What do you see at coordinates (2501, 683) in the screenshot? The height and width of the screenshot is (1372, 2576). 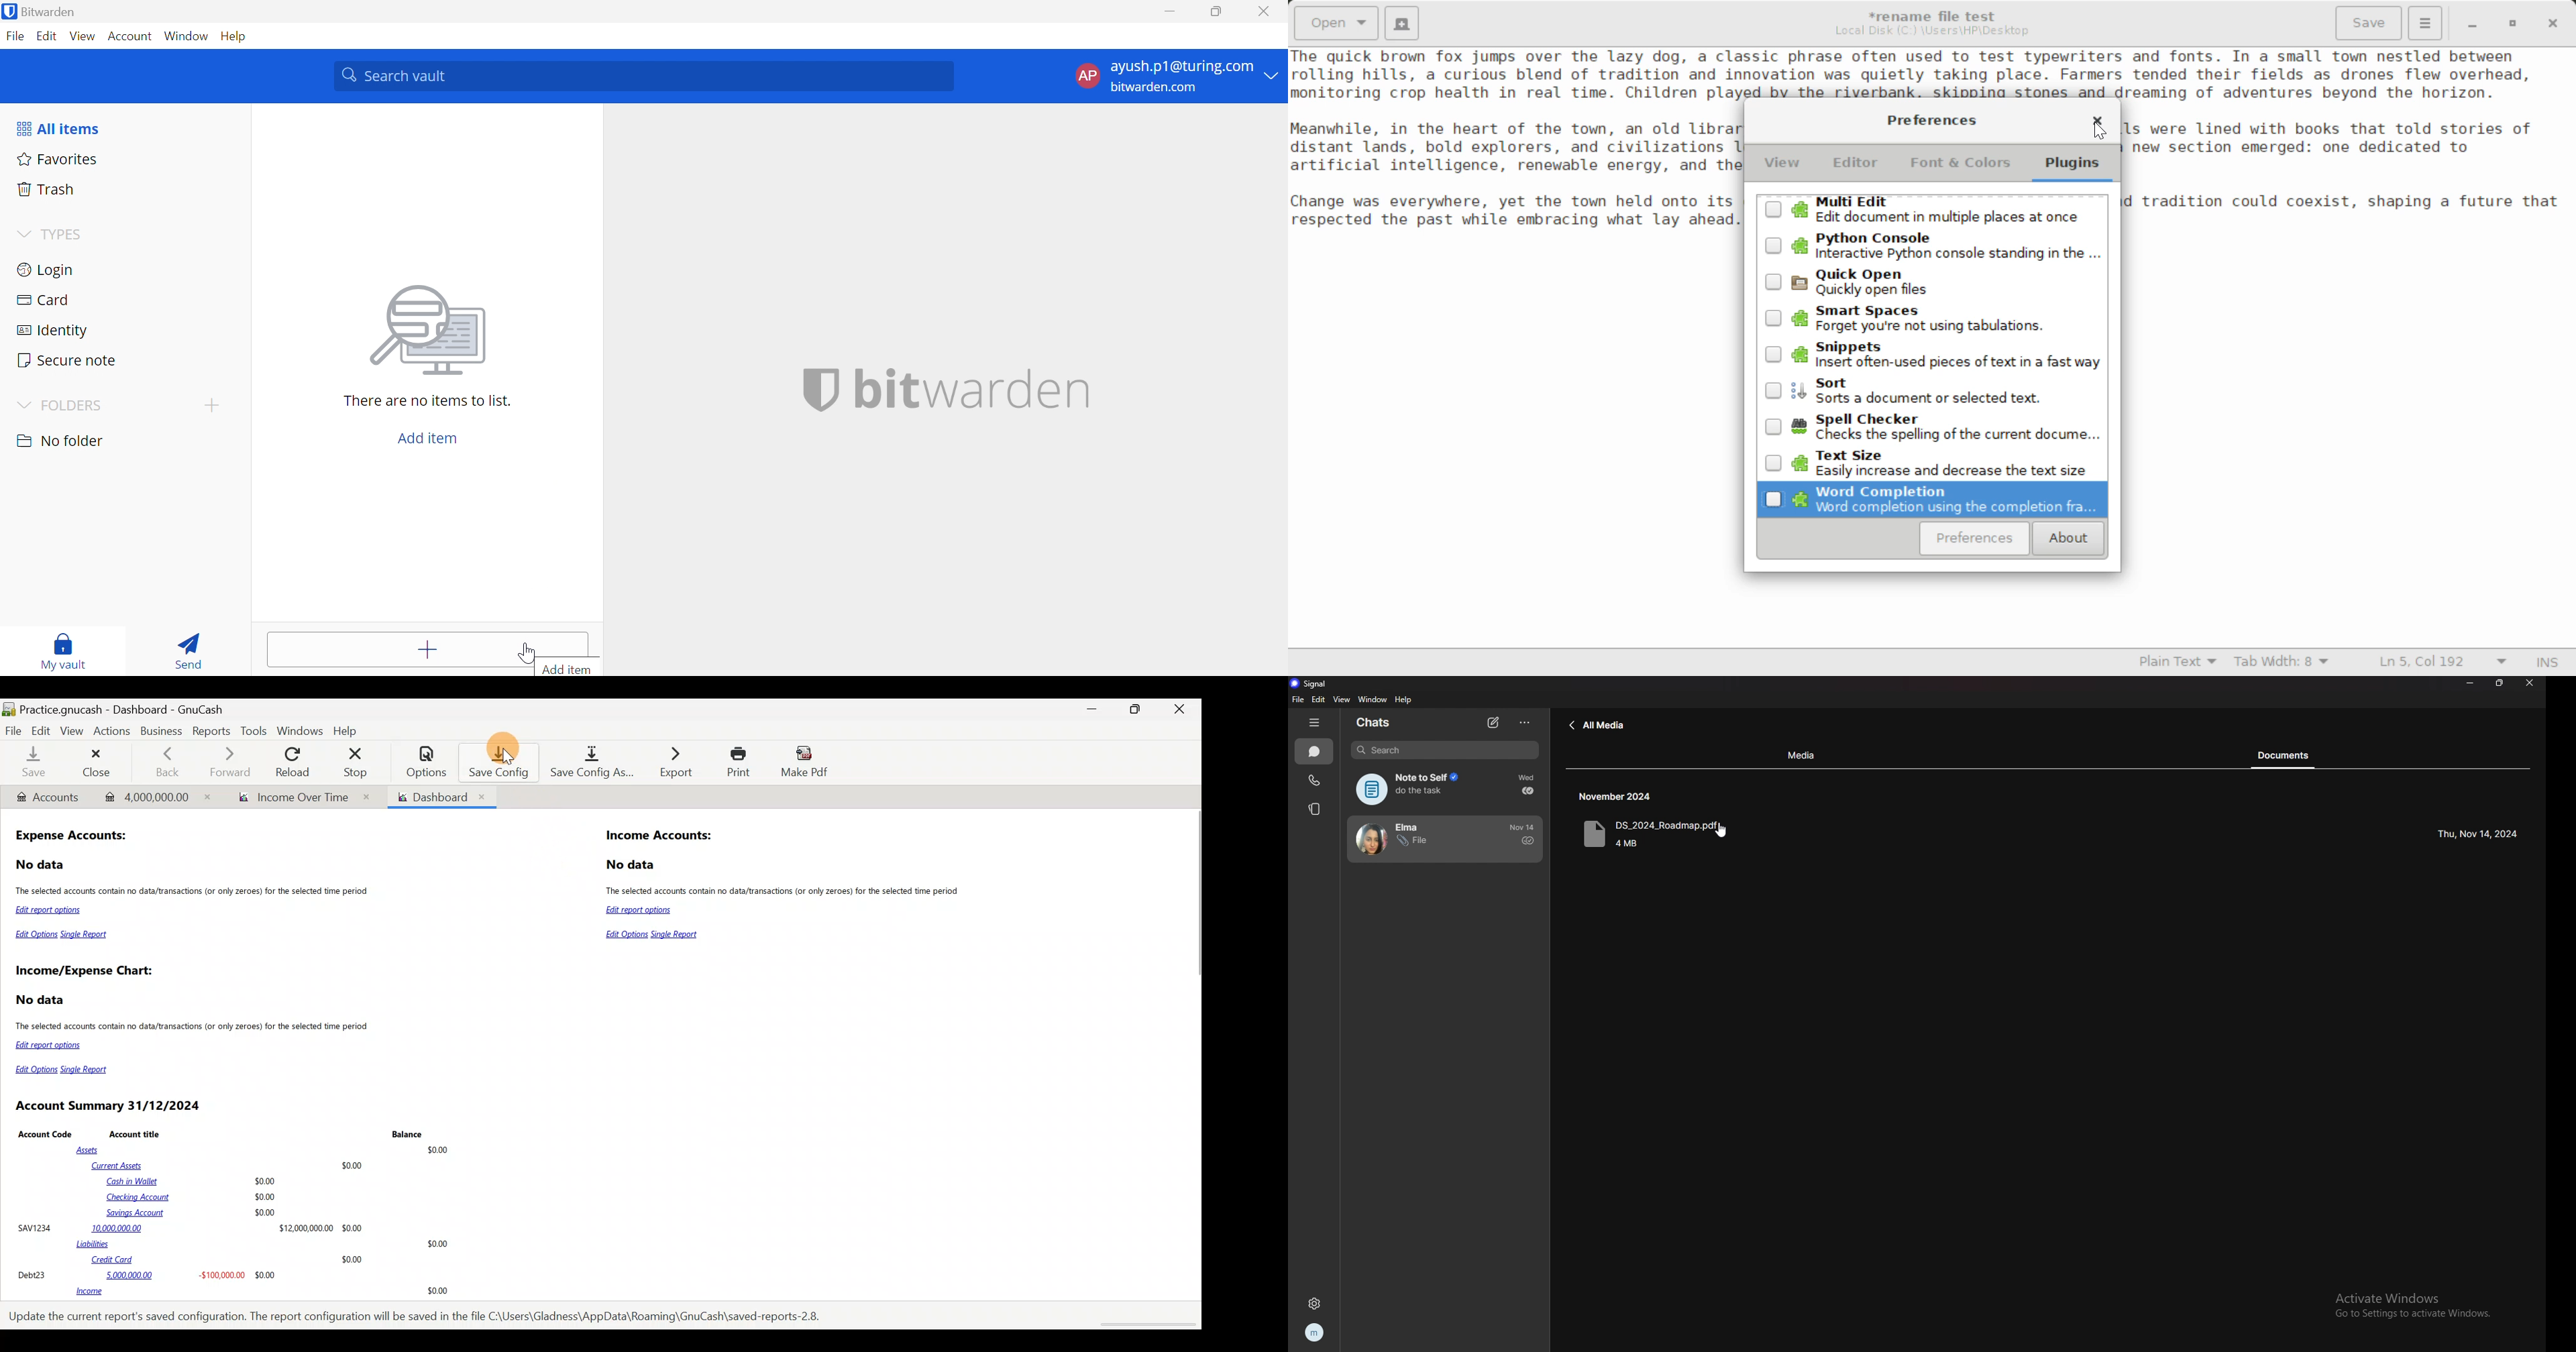 I see `resize` at bounding box center [2501, 683].